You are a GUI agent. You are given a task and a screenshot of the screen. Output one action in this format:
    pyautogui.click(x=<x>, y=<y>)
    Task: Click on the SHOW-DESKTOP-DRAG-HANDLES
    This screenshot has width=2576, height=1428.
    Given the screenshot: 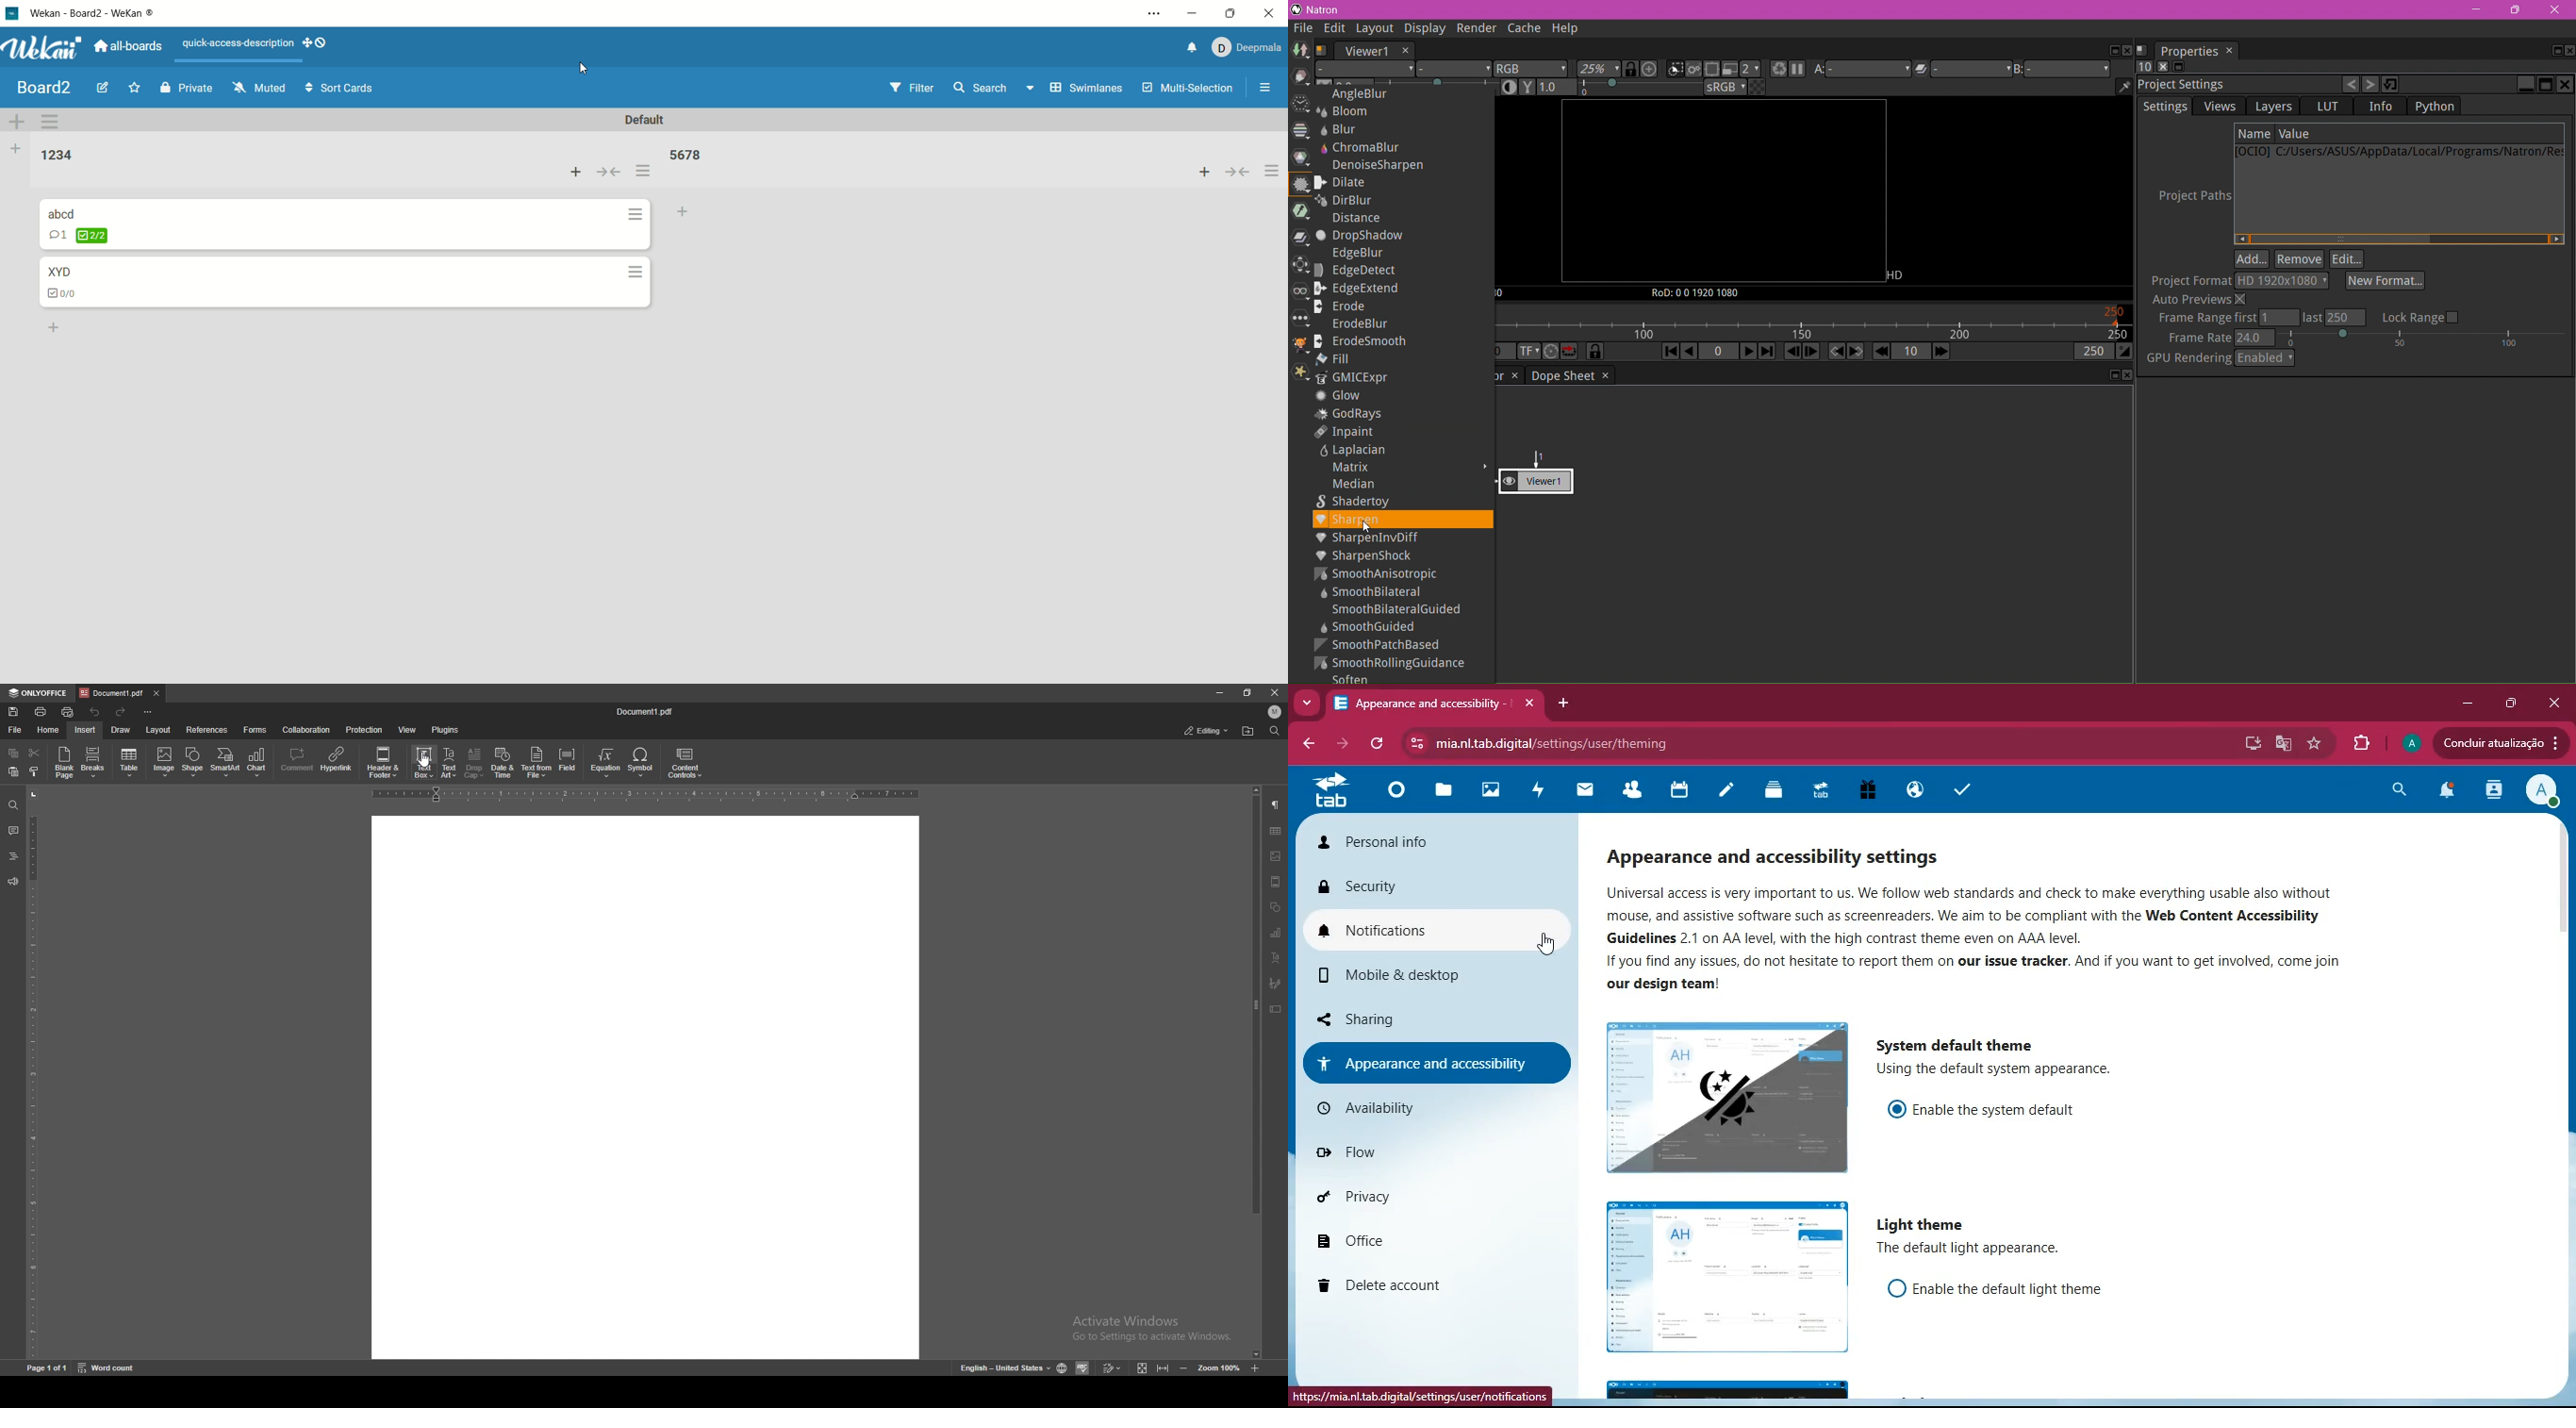 What is the action you would take?
    pyautogui.click(x=315, y=44)
    